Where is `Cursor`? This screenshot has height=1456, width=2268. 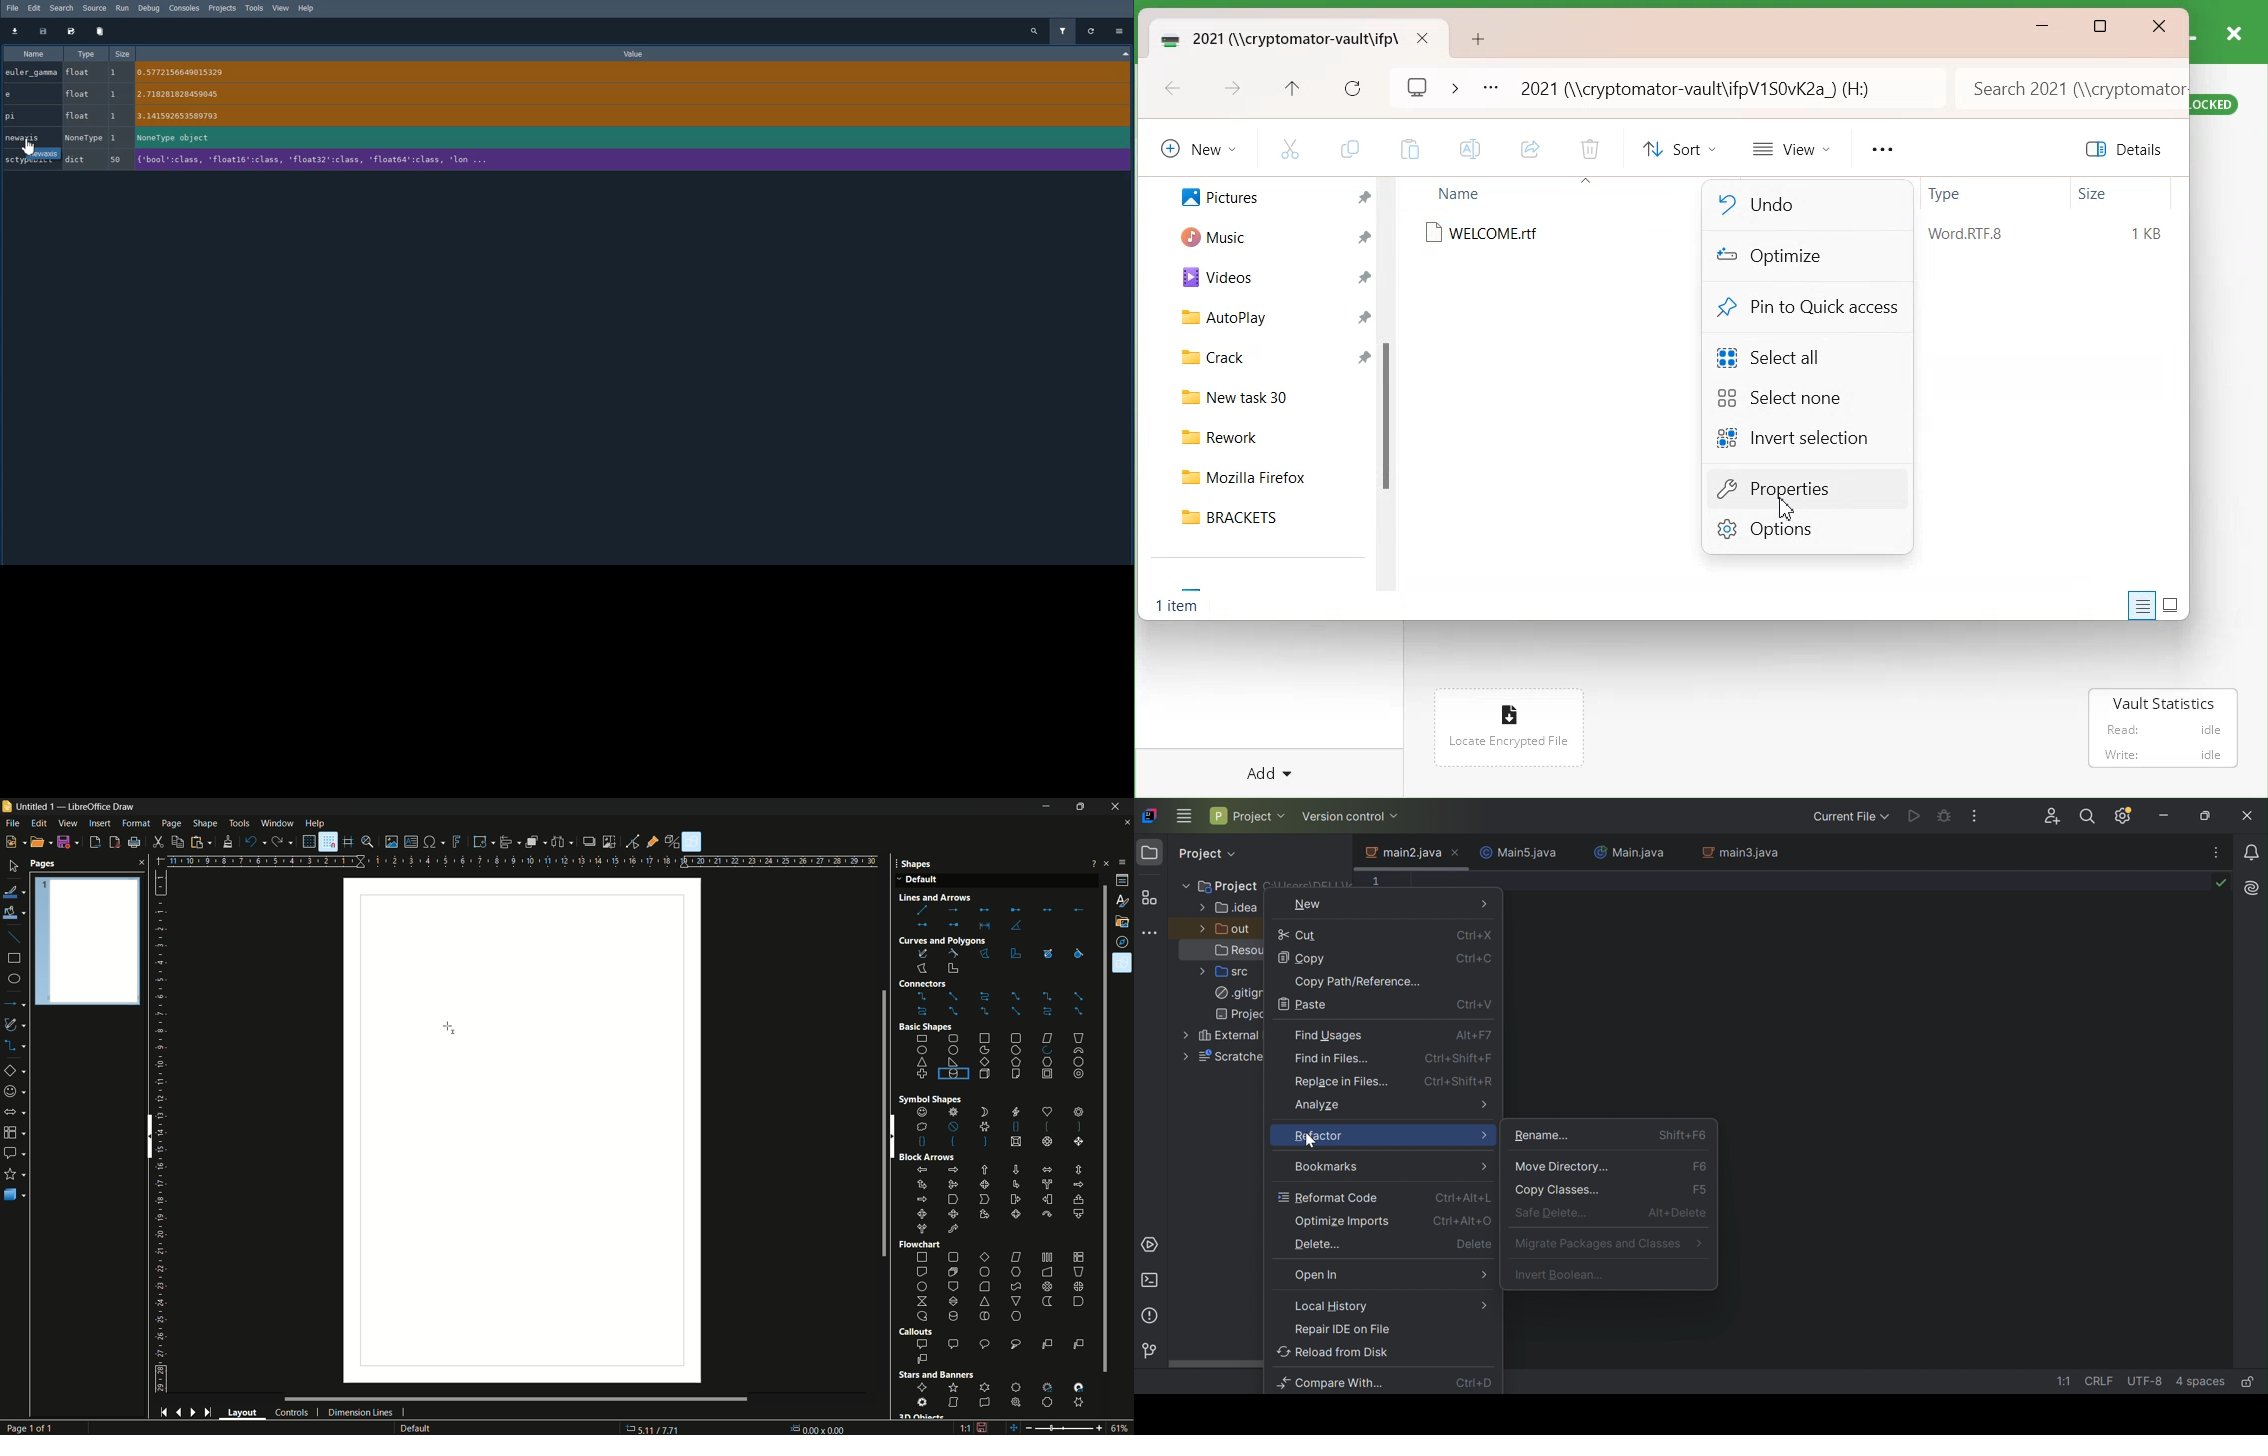
Cursor is located at coordinates (29, 146).